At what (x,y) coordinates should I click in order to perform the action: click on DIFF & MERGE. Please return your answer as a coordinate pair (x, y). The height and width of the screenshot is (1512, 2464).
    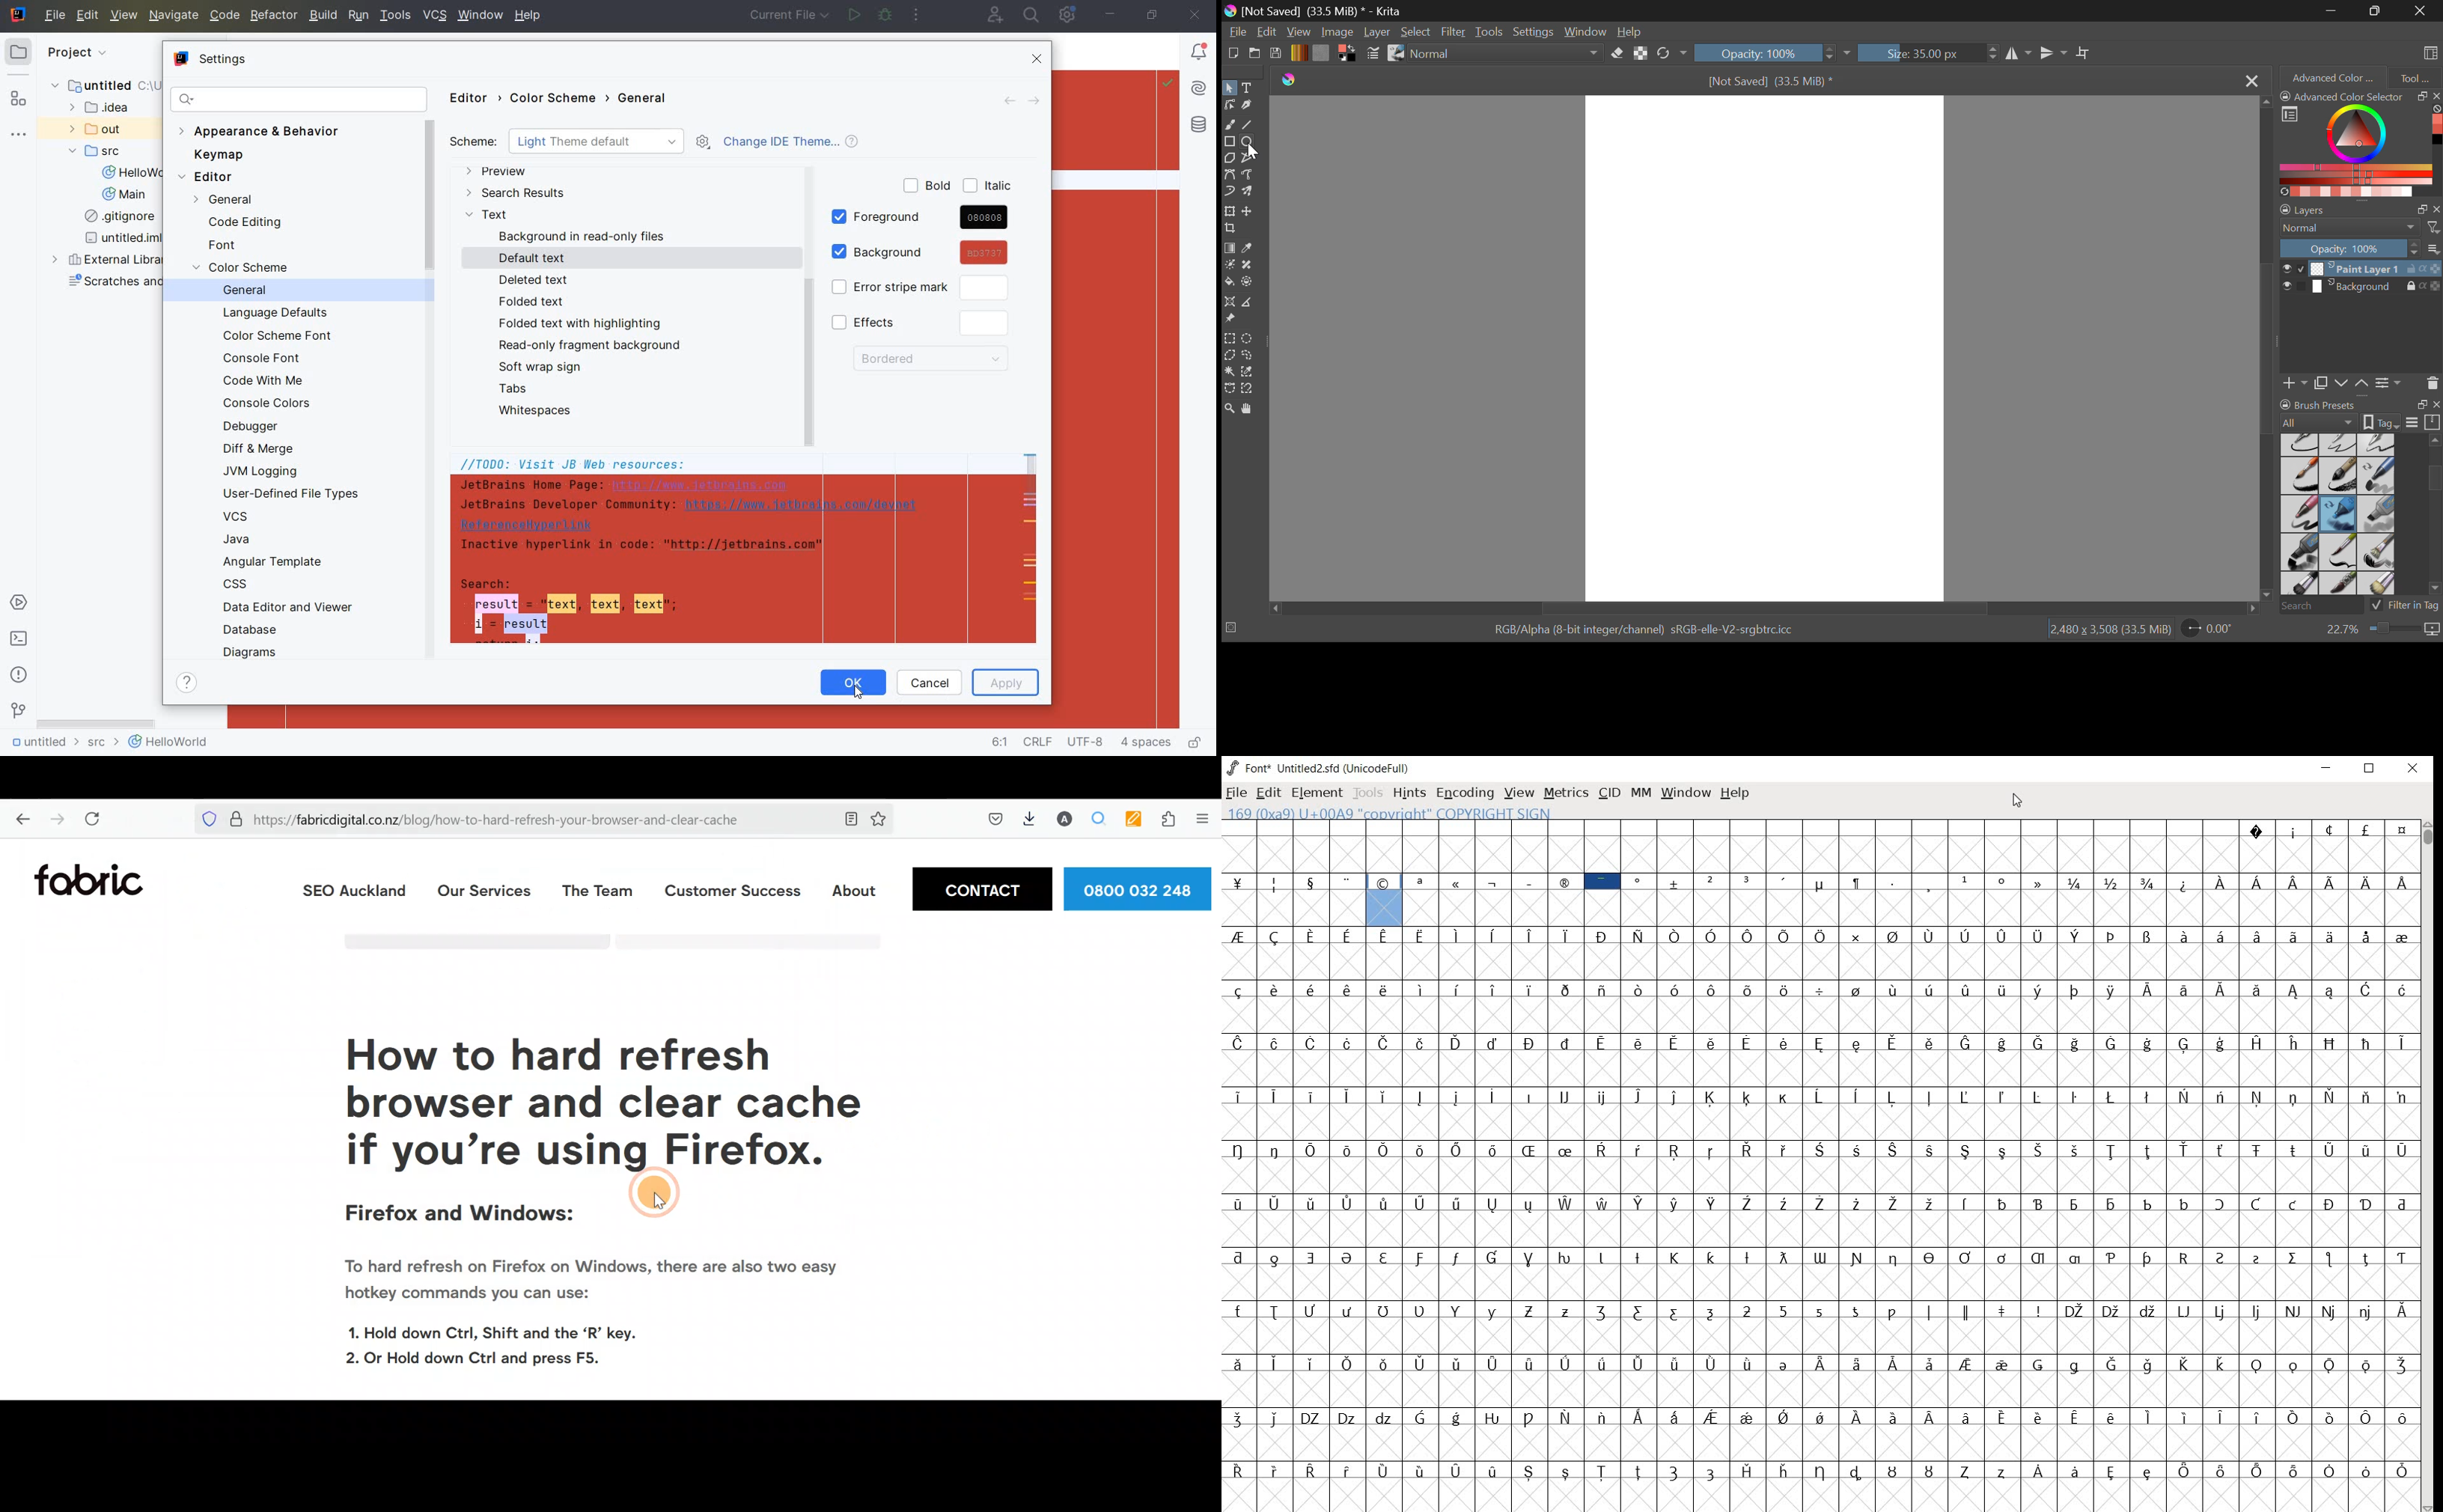
    Looking at the image, I should click on (266, 449).